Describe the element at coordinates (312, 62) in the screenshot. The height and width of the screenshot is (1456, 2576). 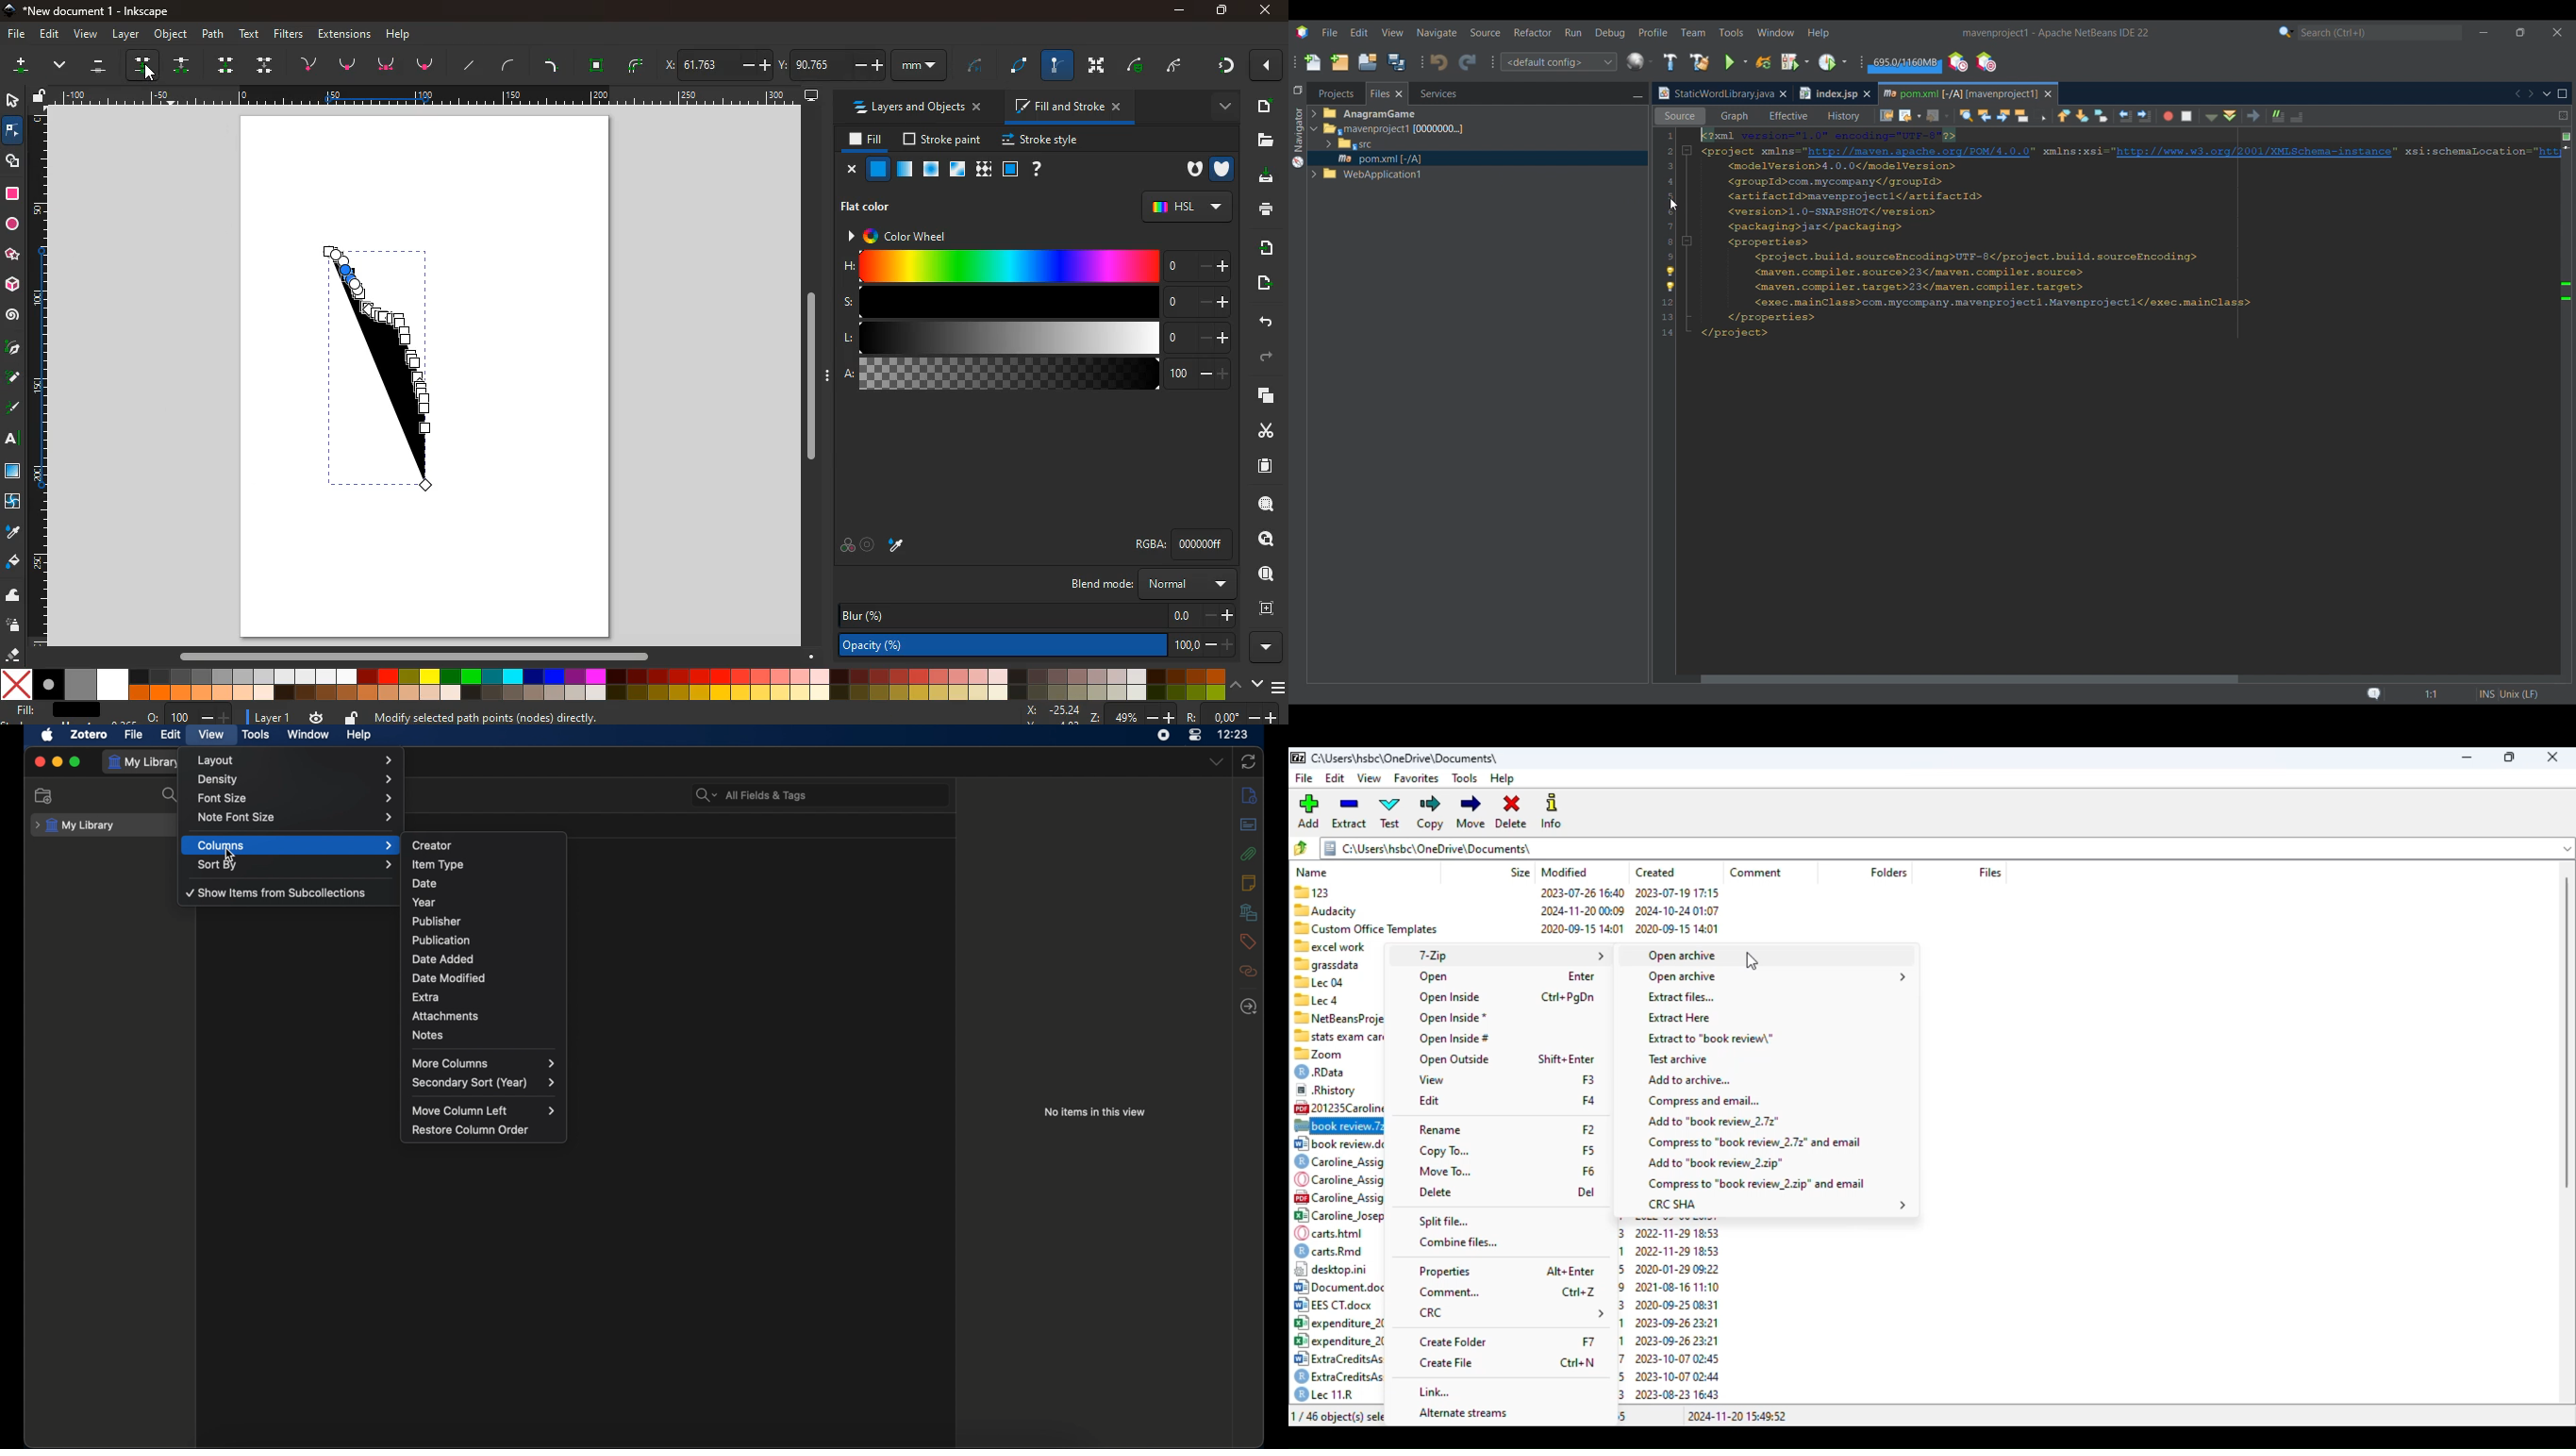
I see `join` at that location.